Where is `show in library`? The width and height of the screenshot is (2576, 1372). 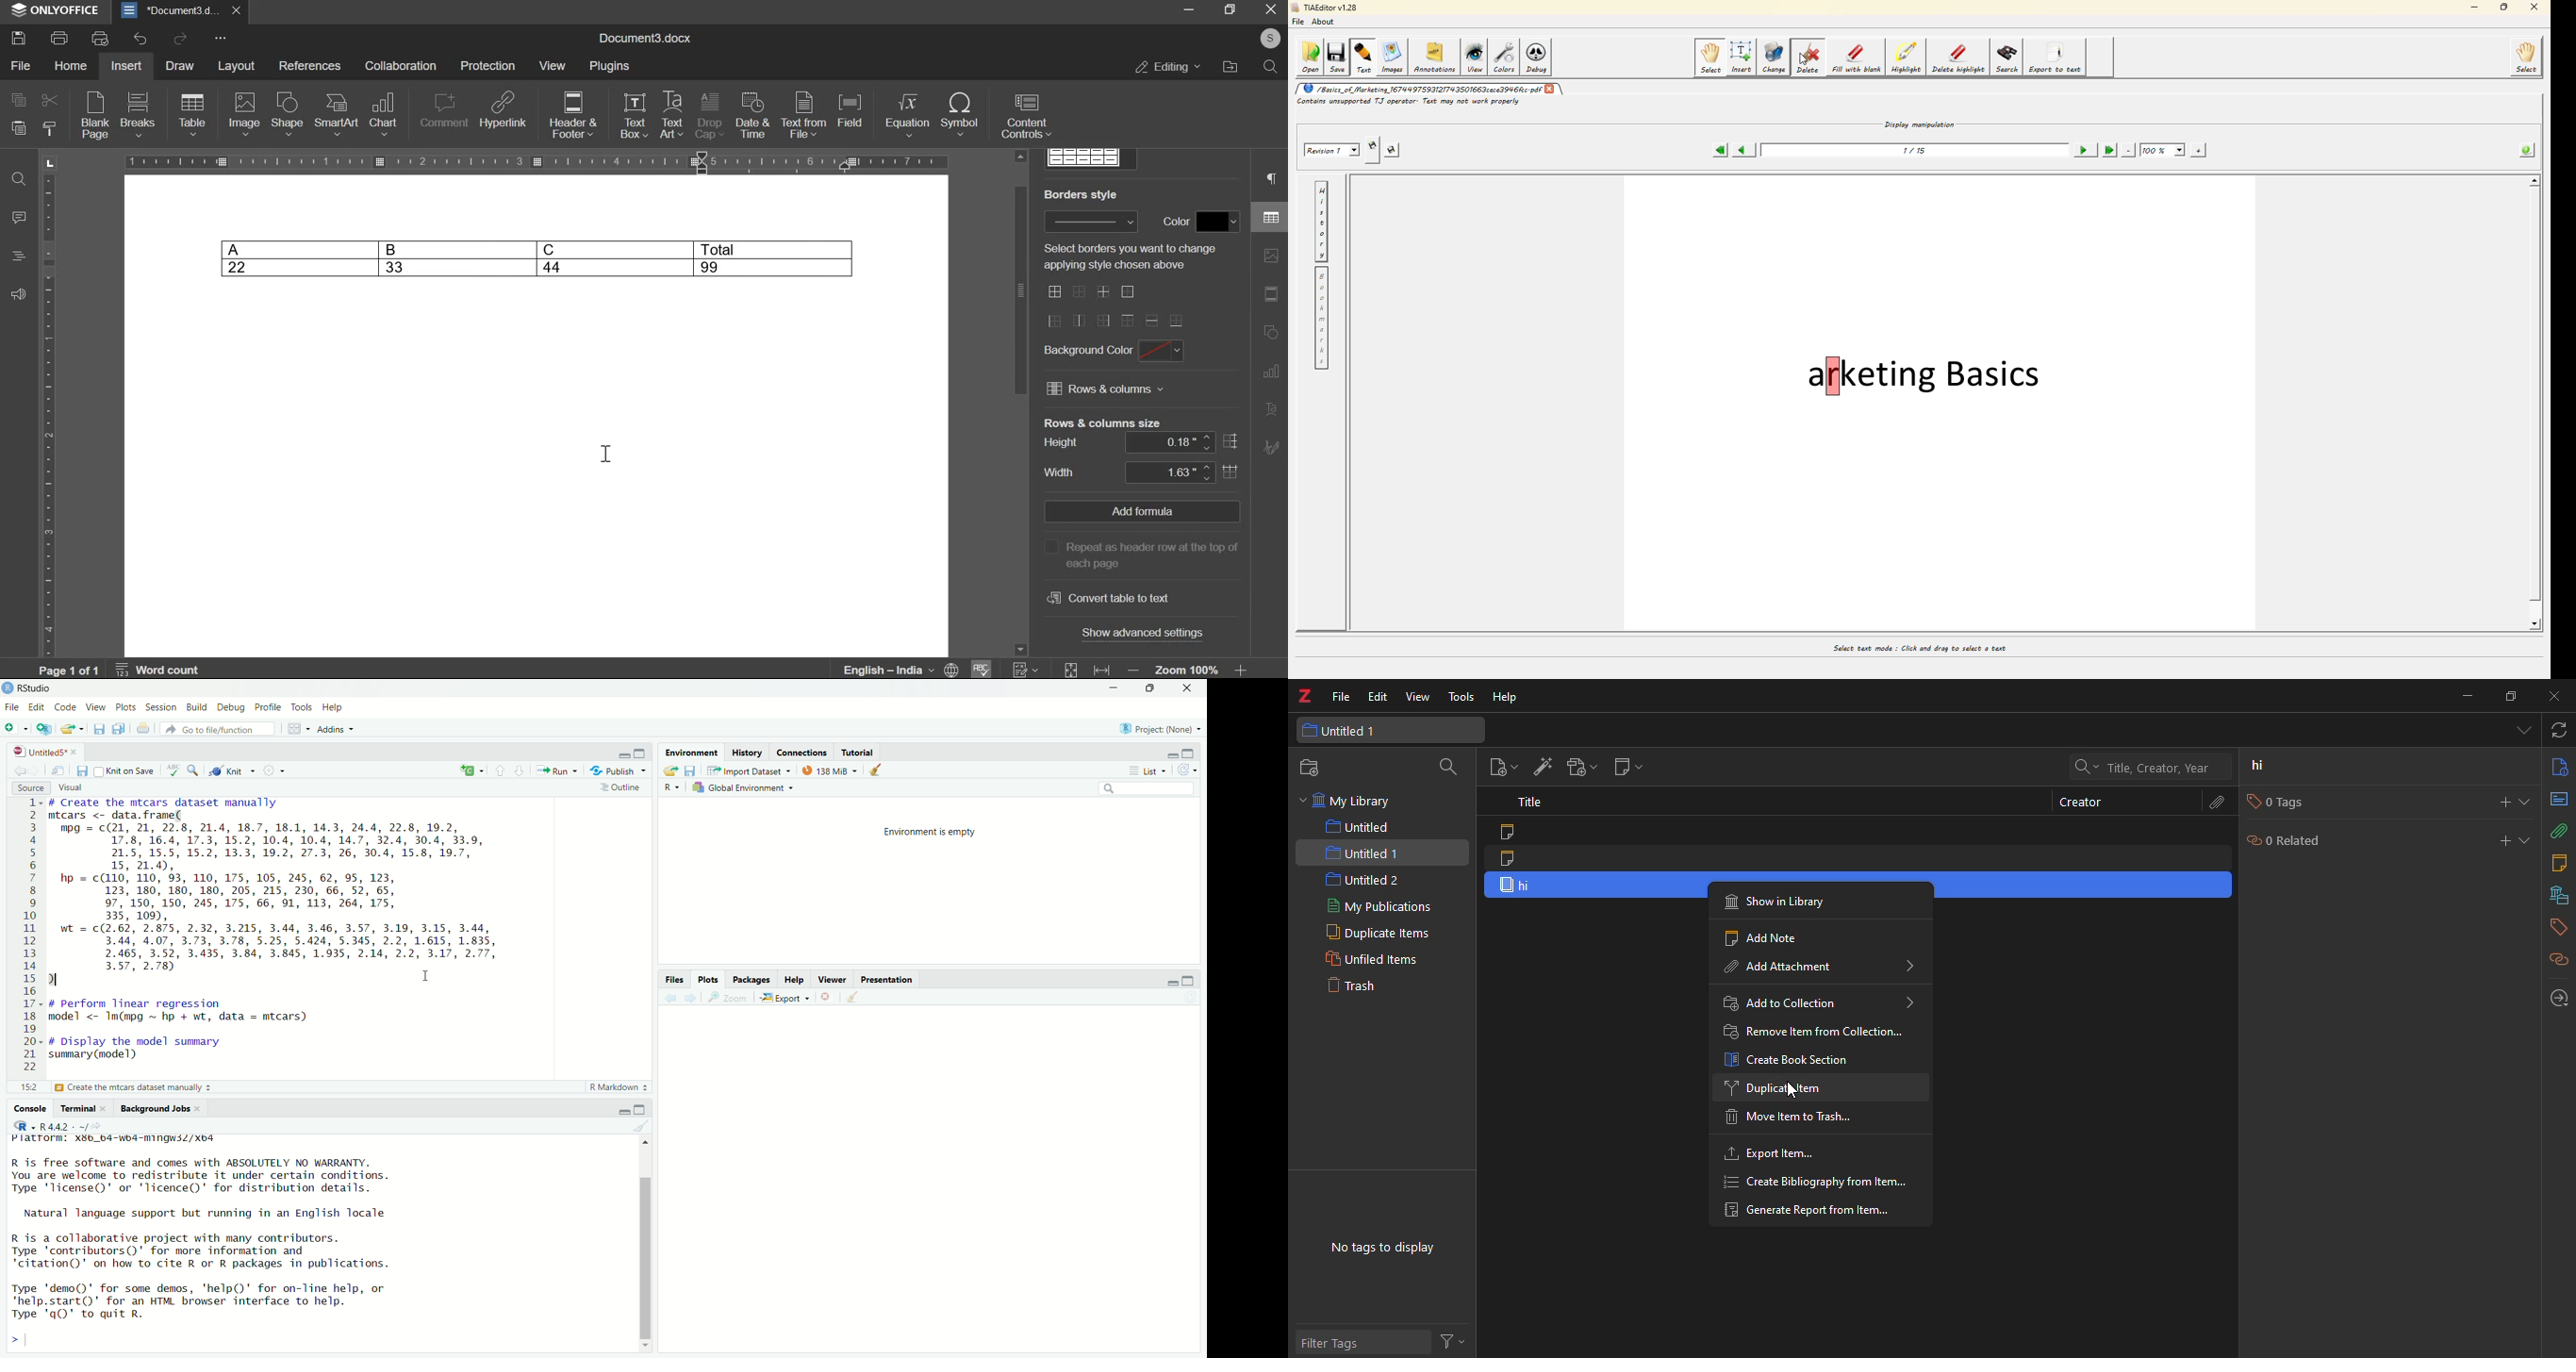 show in library is located at coordinates (1781, 902).